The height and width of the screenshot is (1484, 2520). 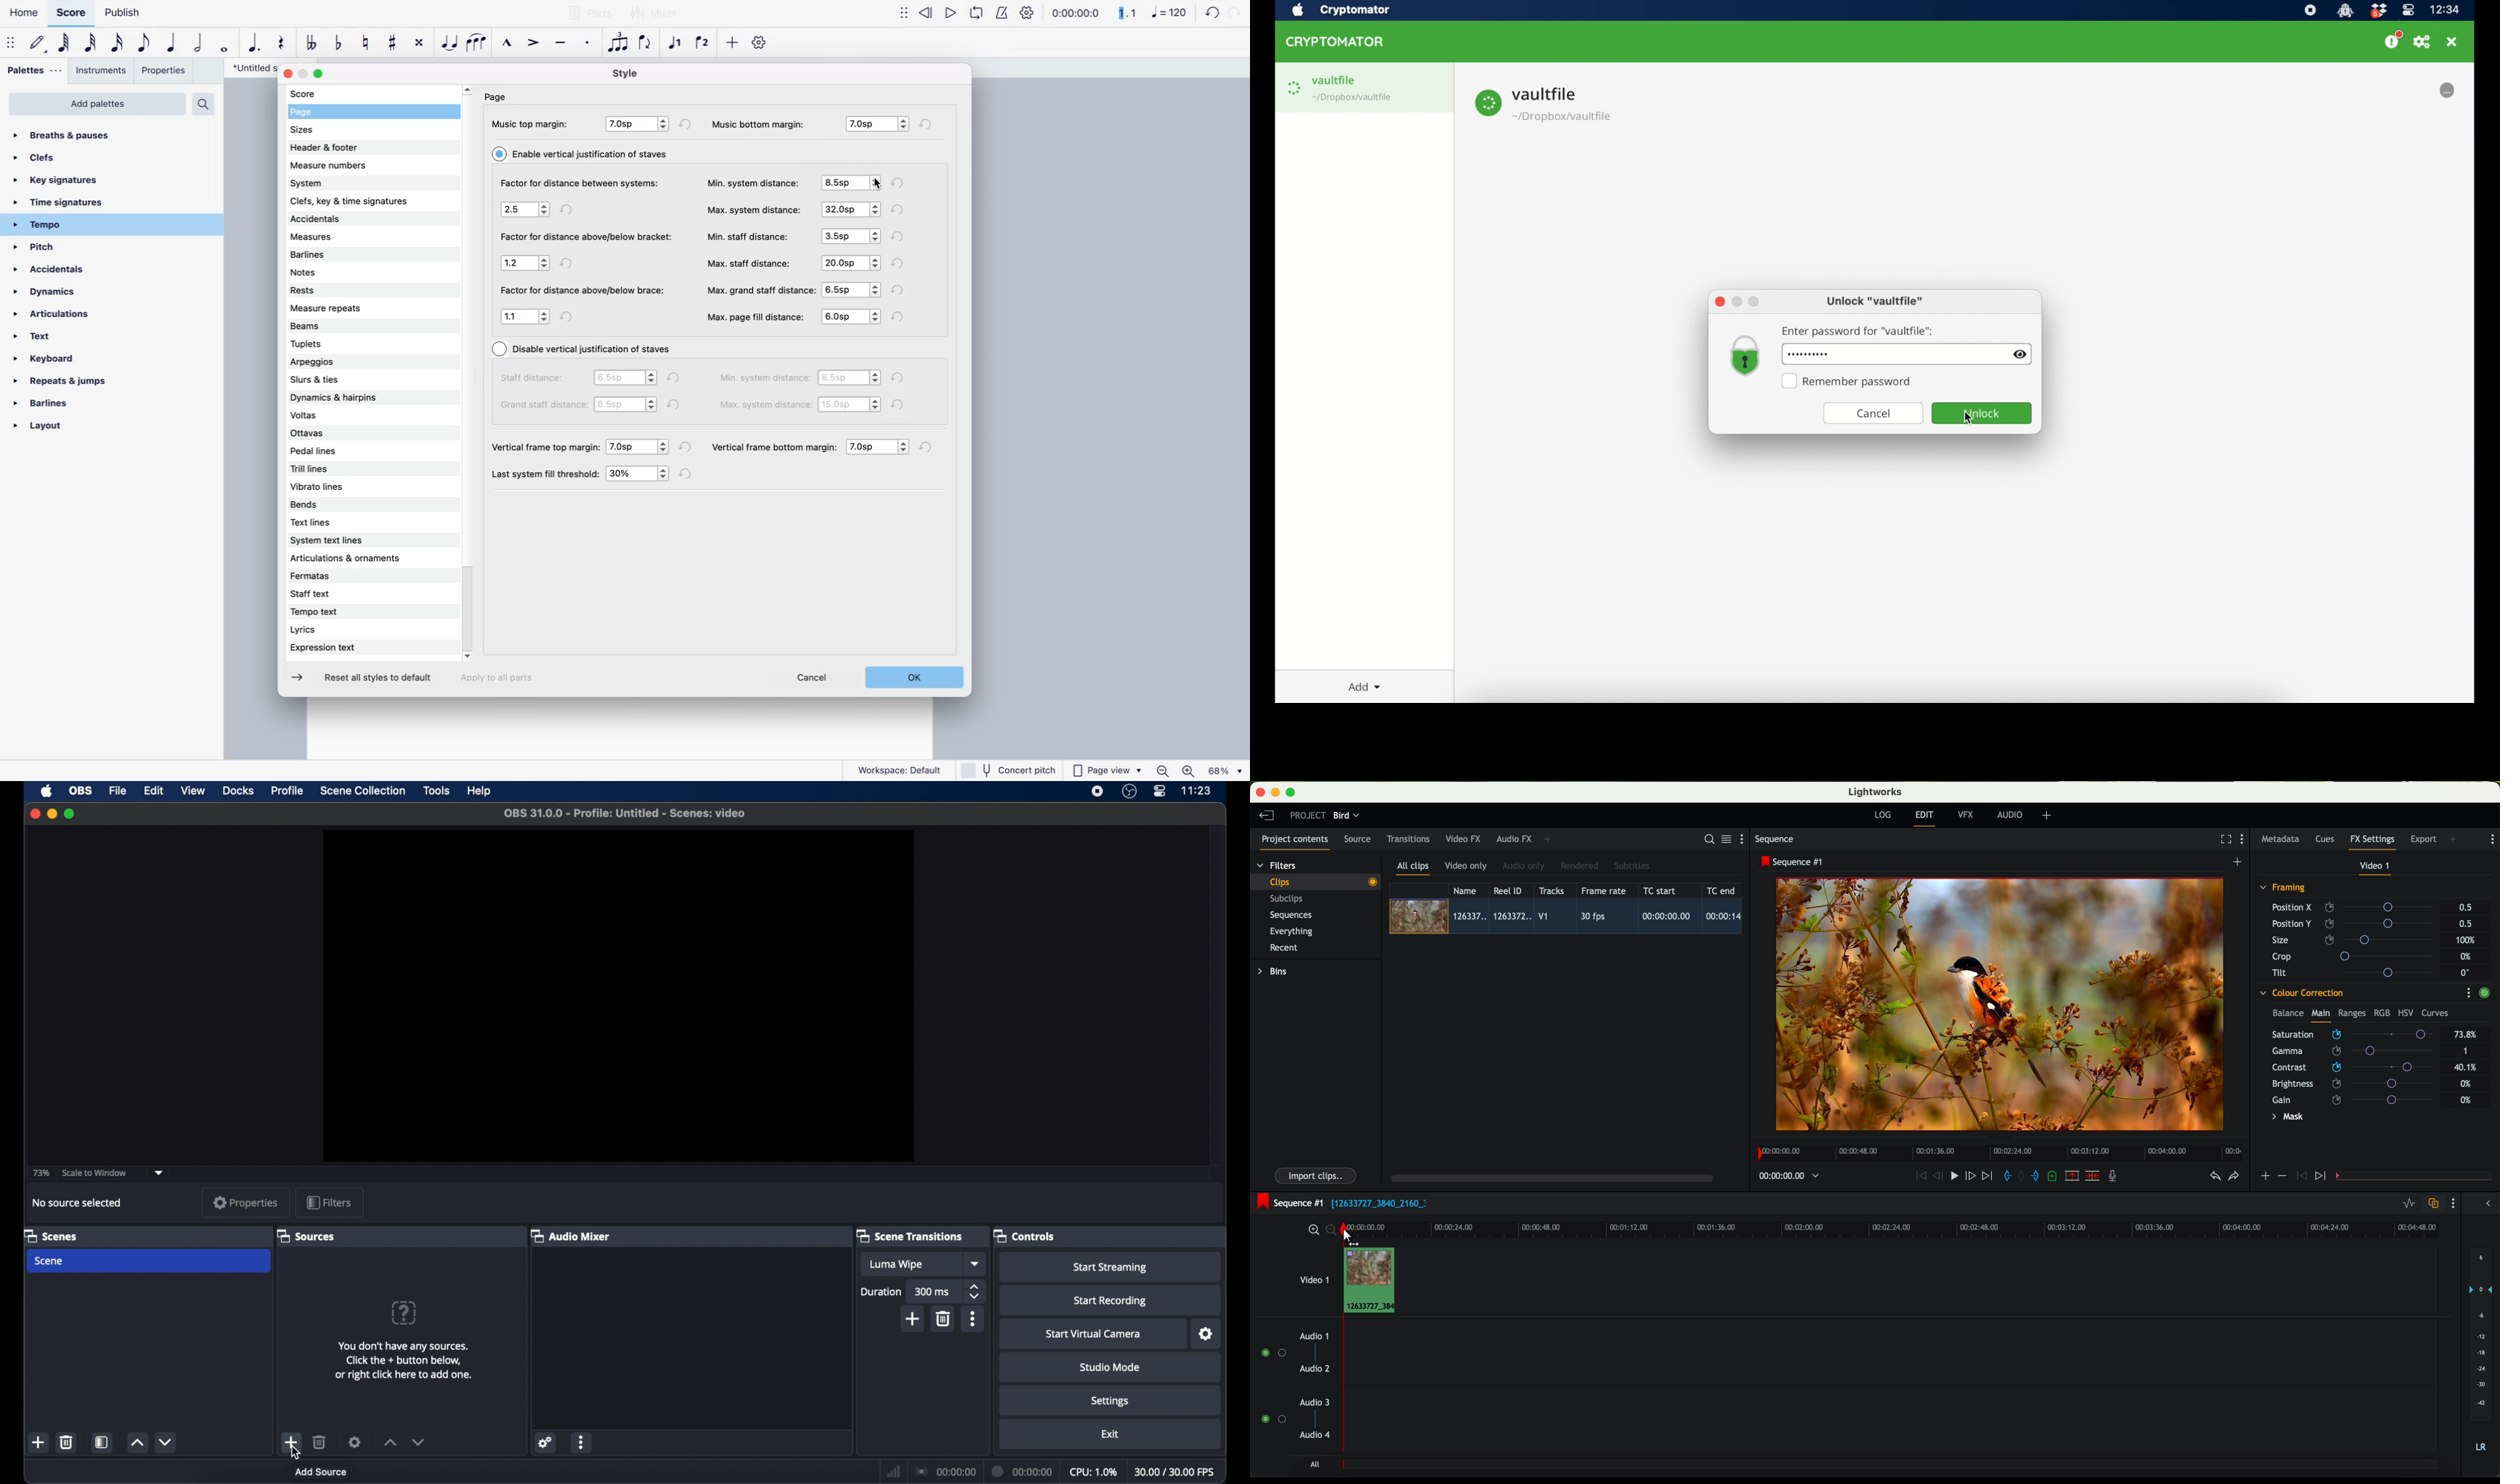 I want to click on options, so click(x=852, y=379).